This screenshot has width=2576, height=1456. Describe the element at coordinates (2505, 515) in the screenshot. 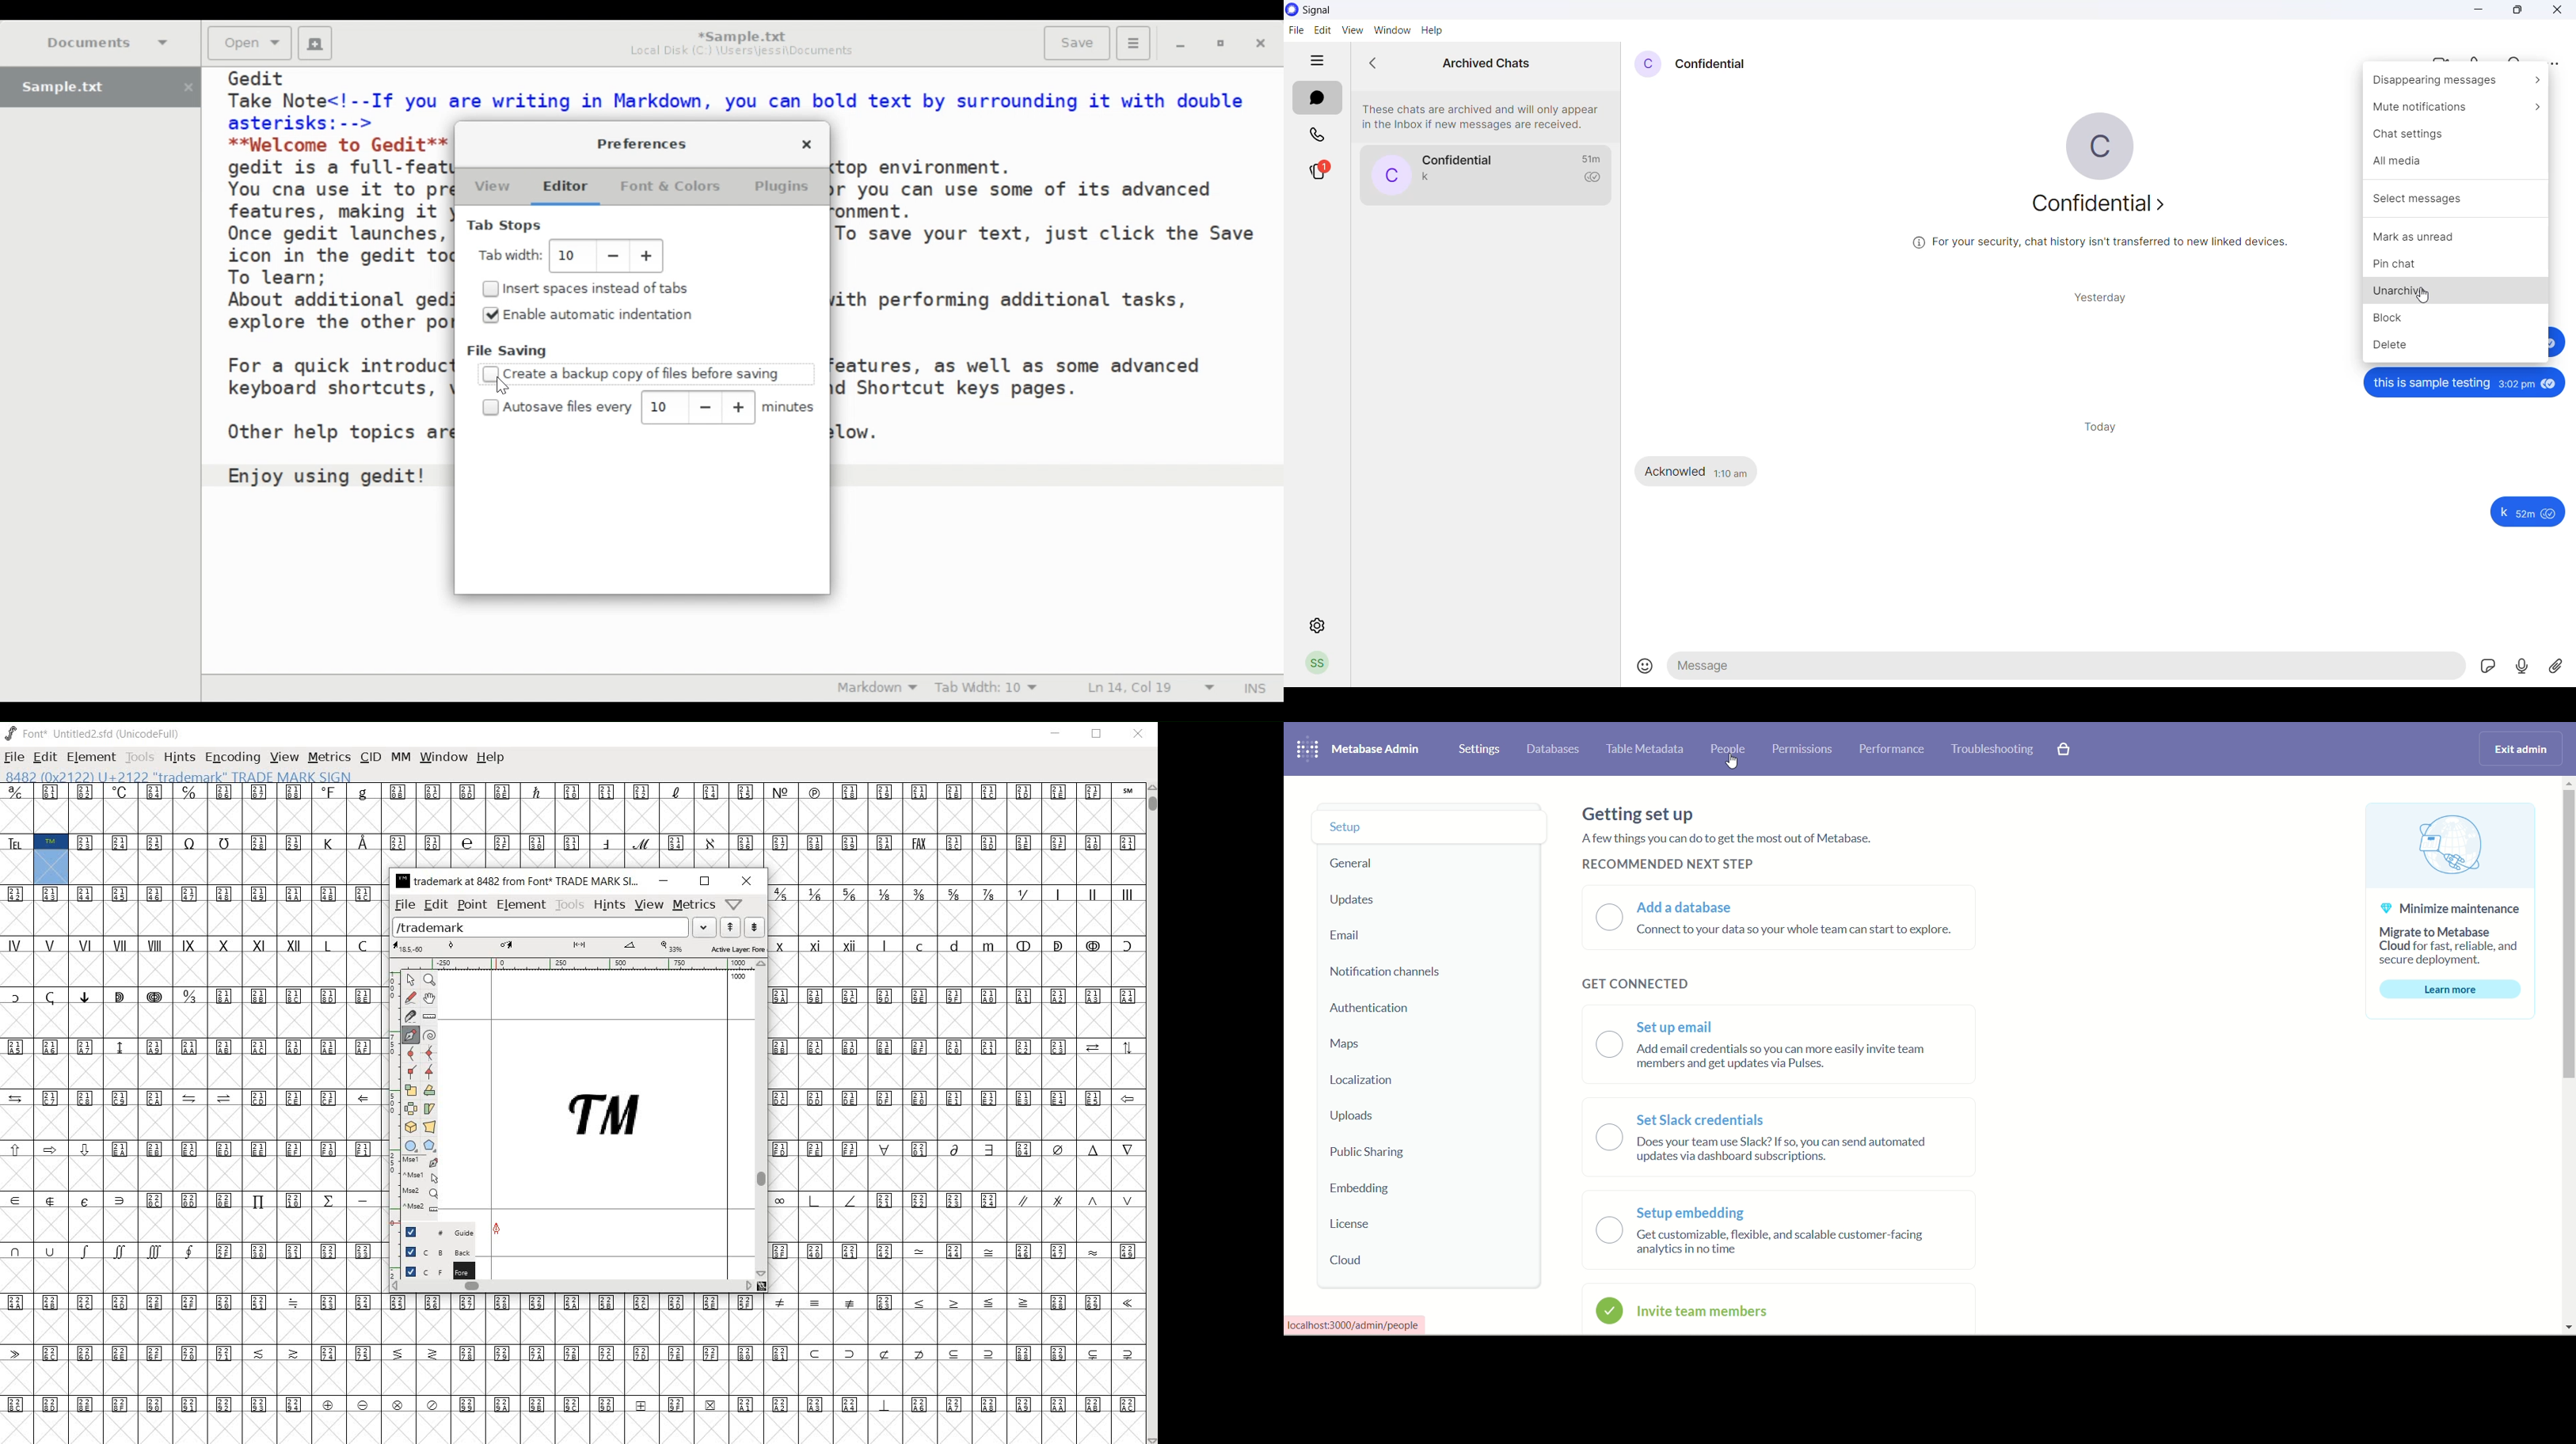

I see `k` at that location.